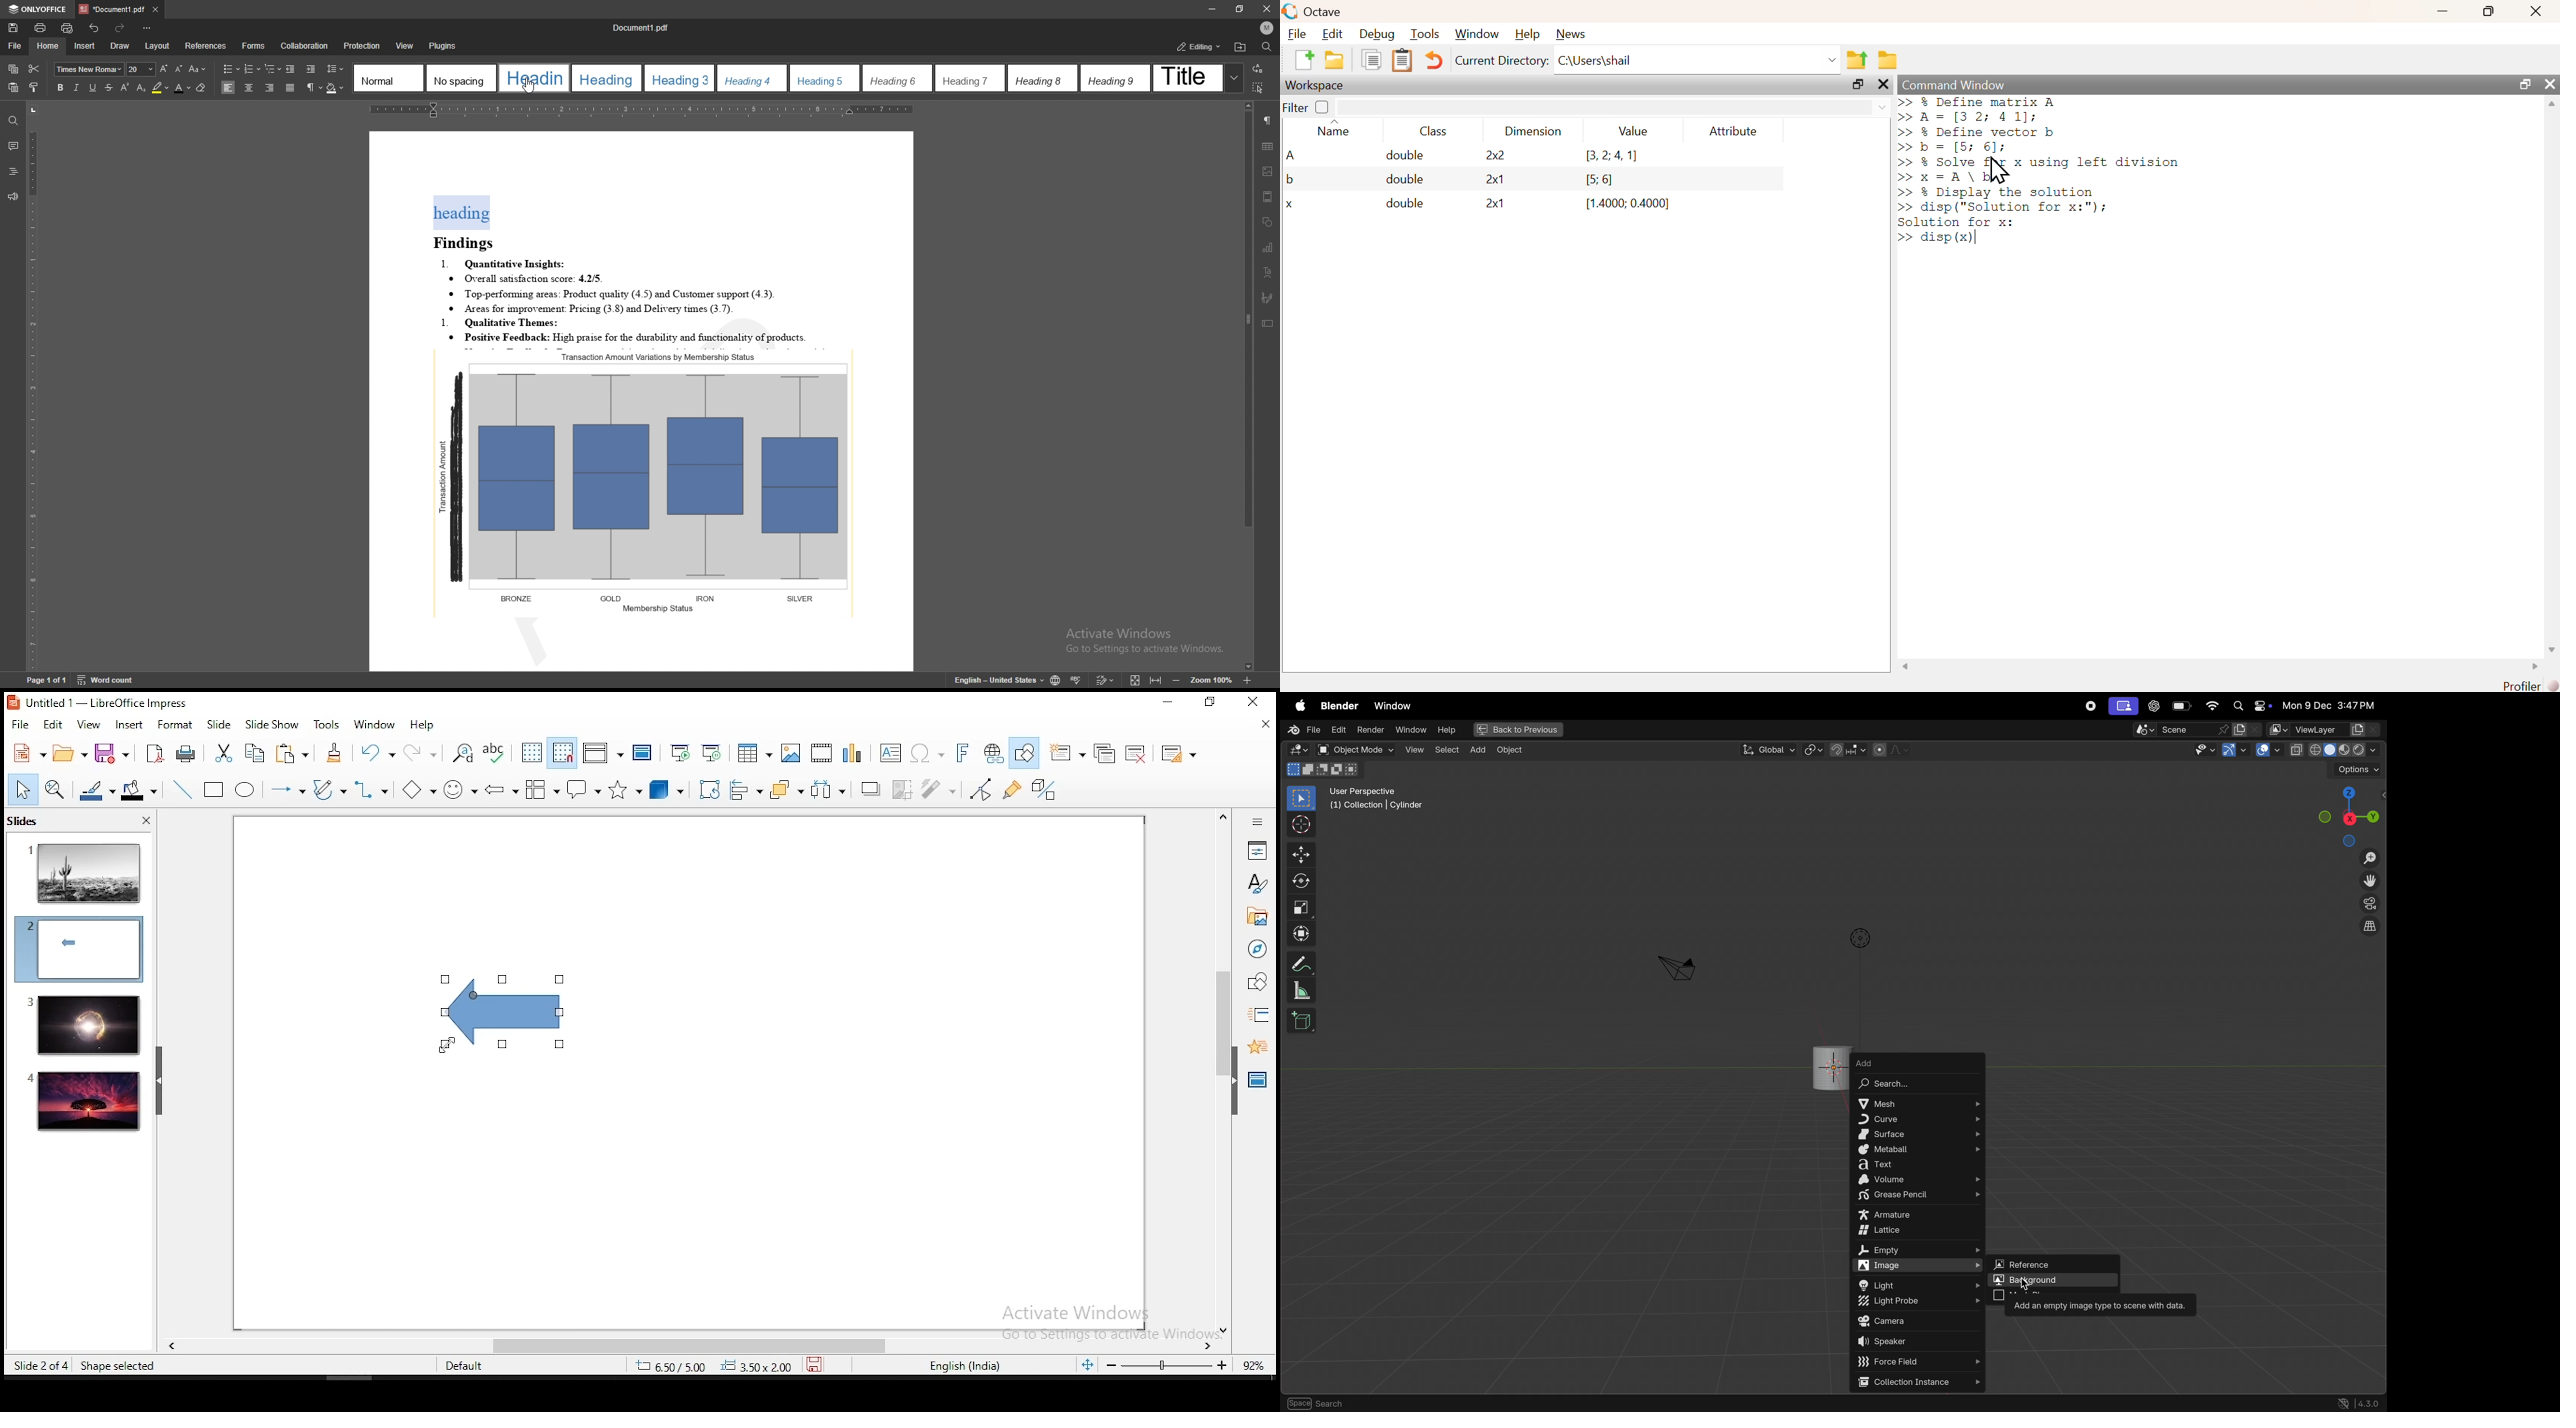 The height and width of the screenshot is (1428, 2576). What do you see at coordinates (991, 680) in the screenshot?
I see `English- United kingdom` at bounding box center [991, 680].